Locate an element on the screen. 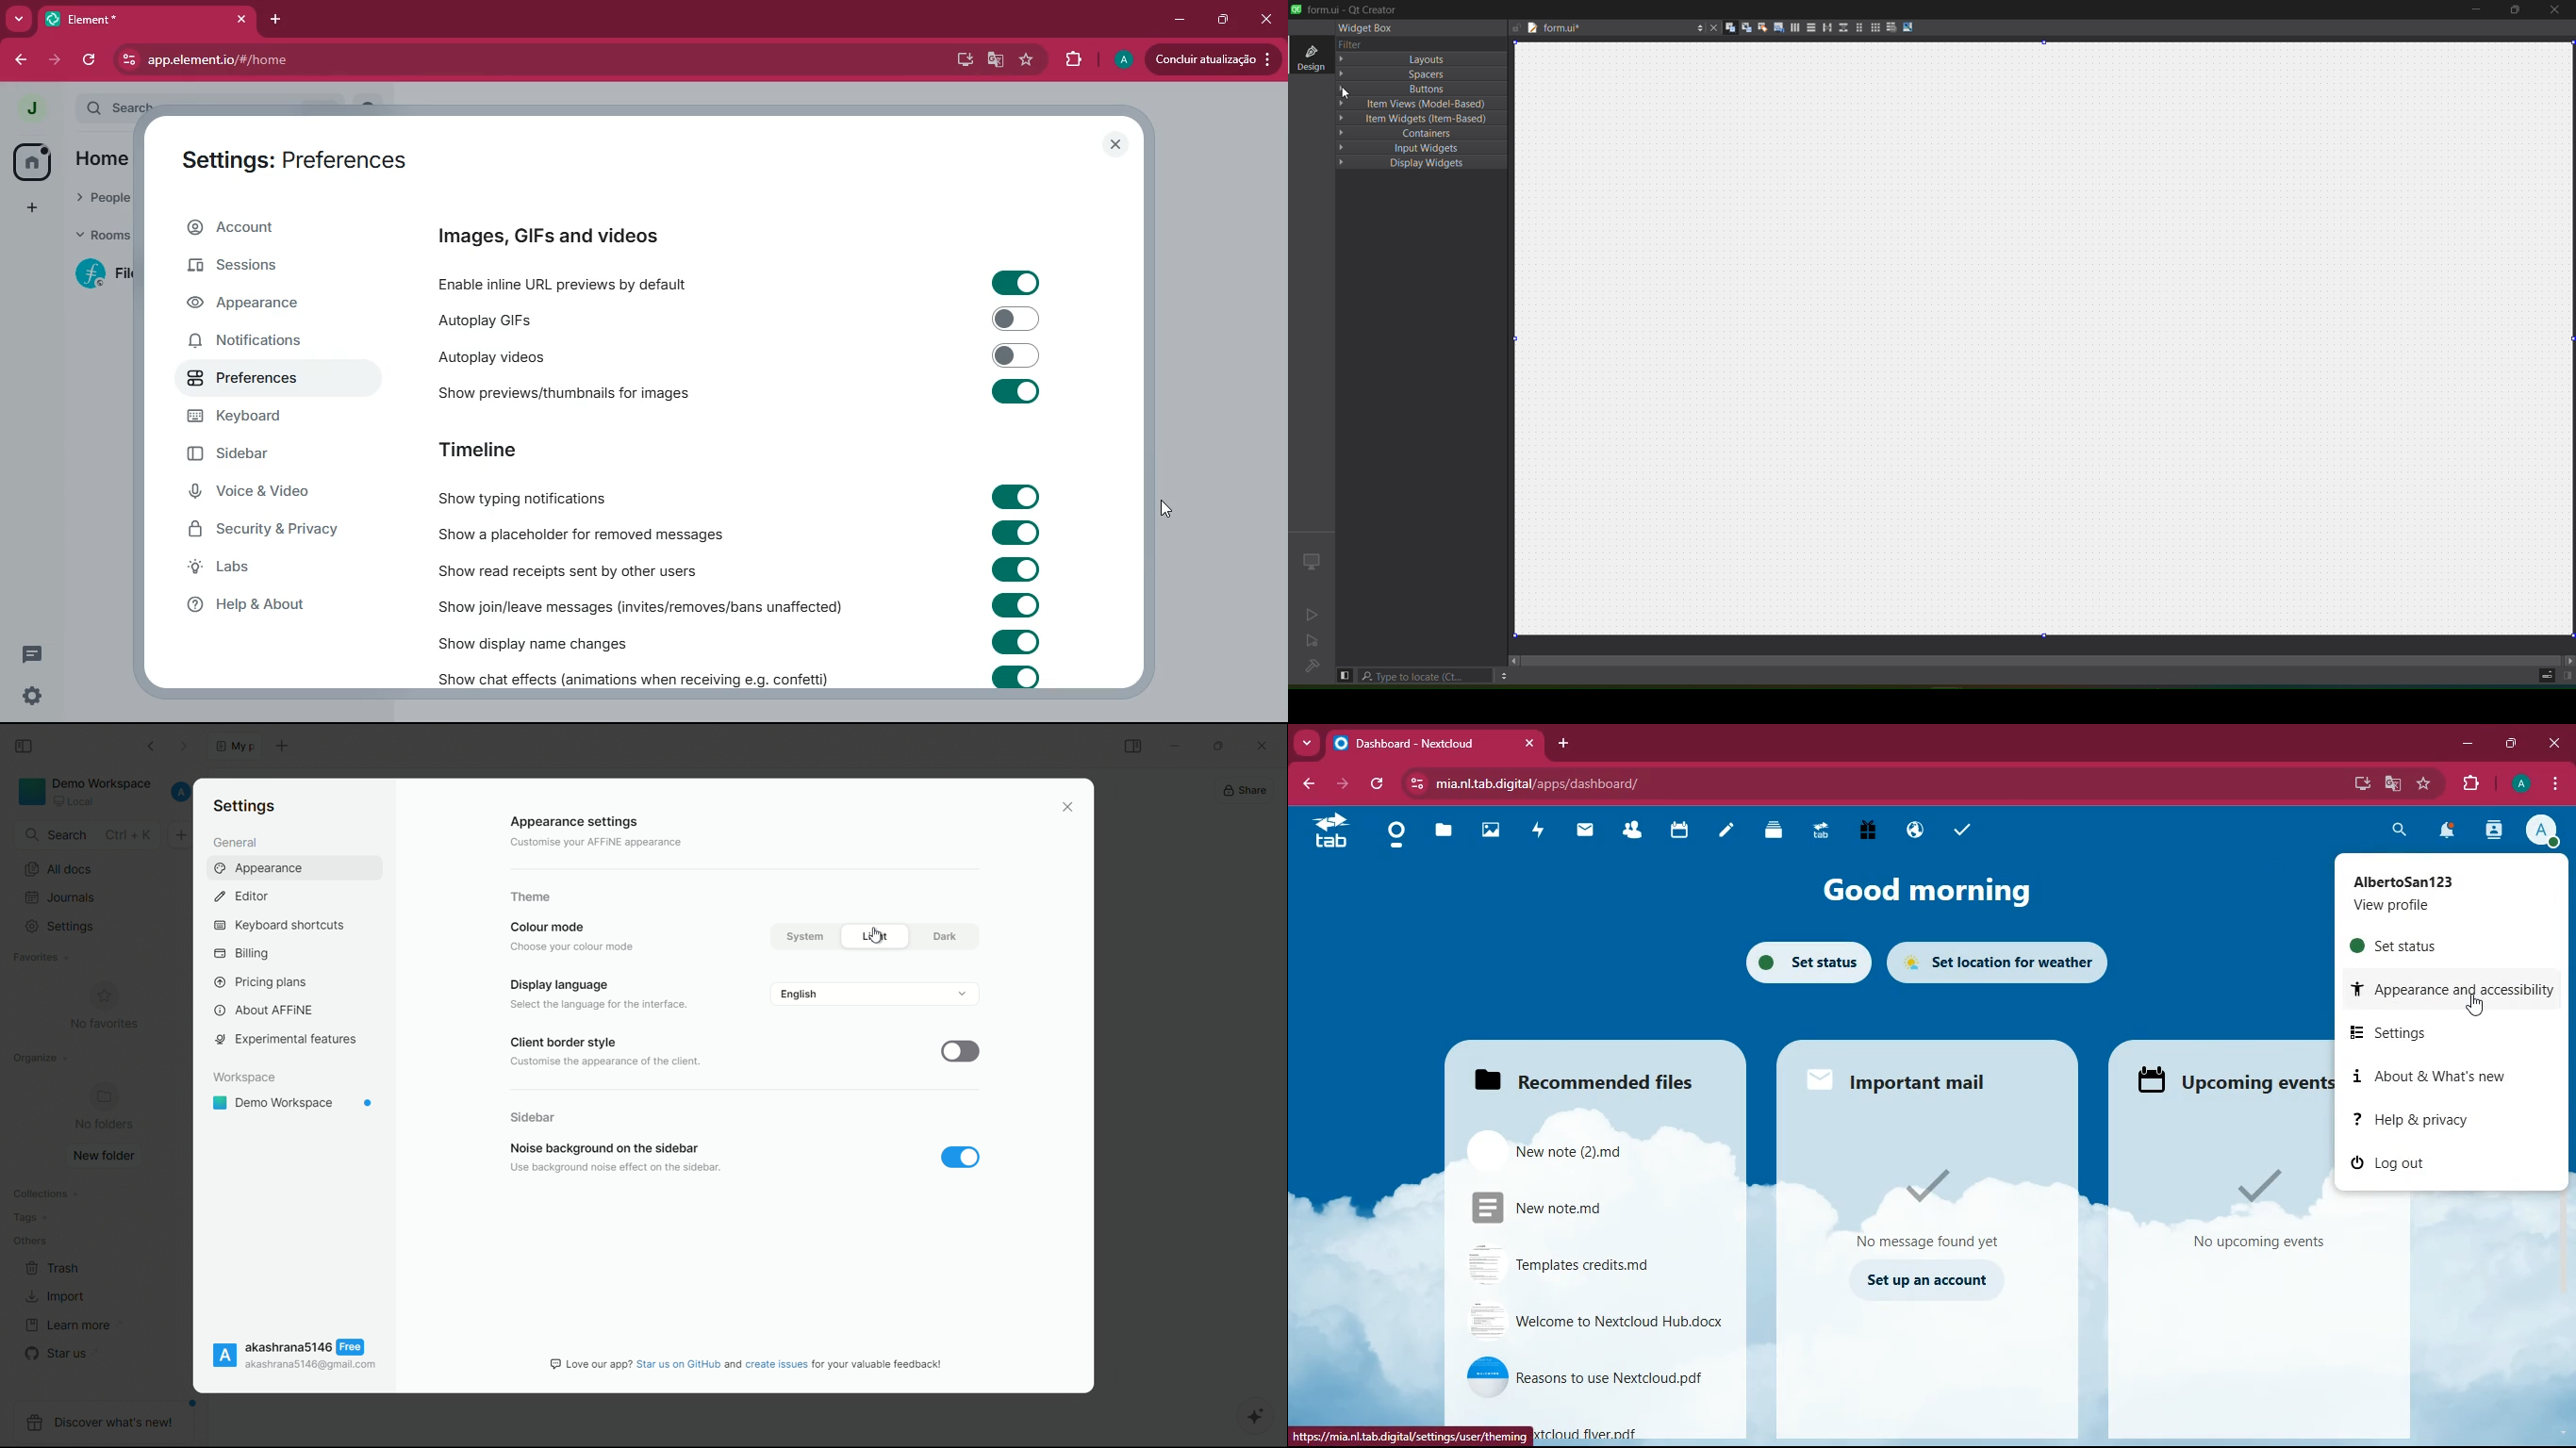  refresh is located at coordinates (91, 60).